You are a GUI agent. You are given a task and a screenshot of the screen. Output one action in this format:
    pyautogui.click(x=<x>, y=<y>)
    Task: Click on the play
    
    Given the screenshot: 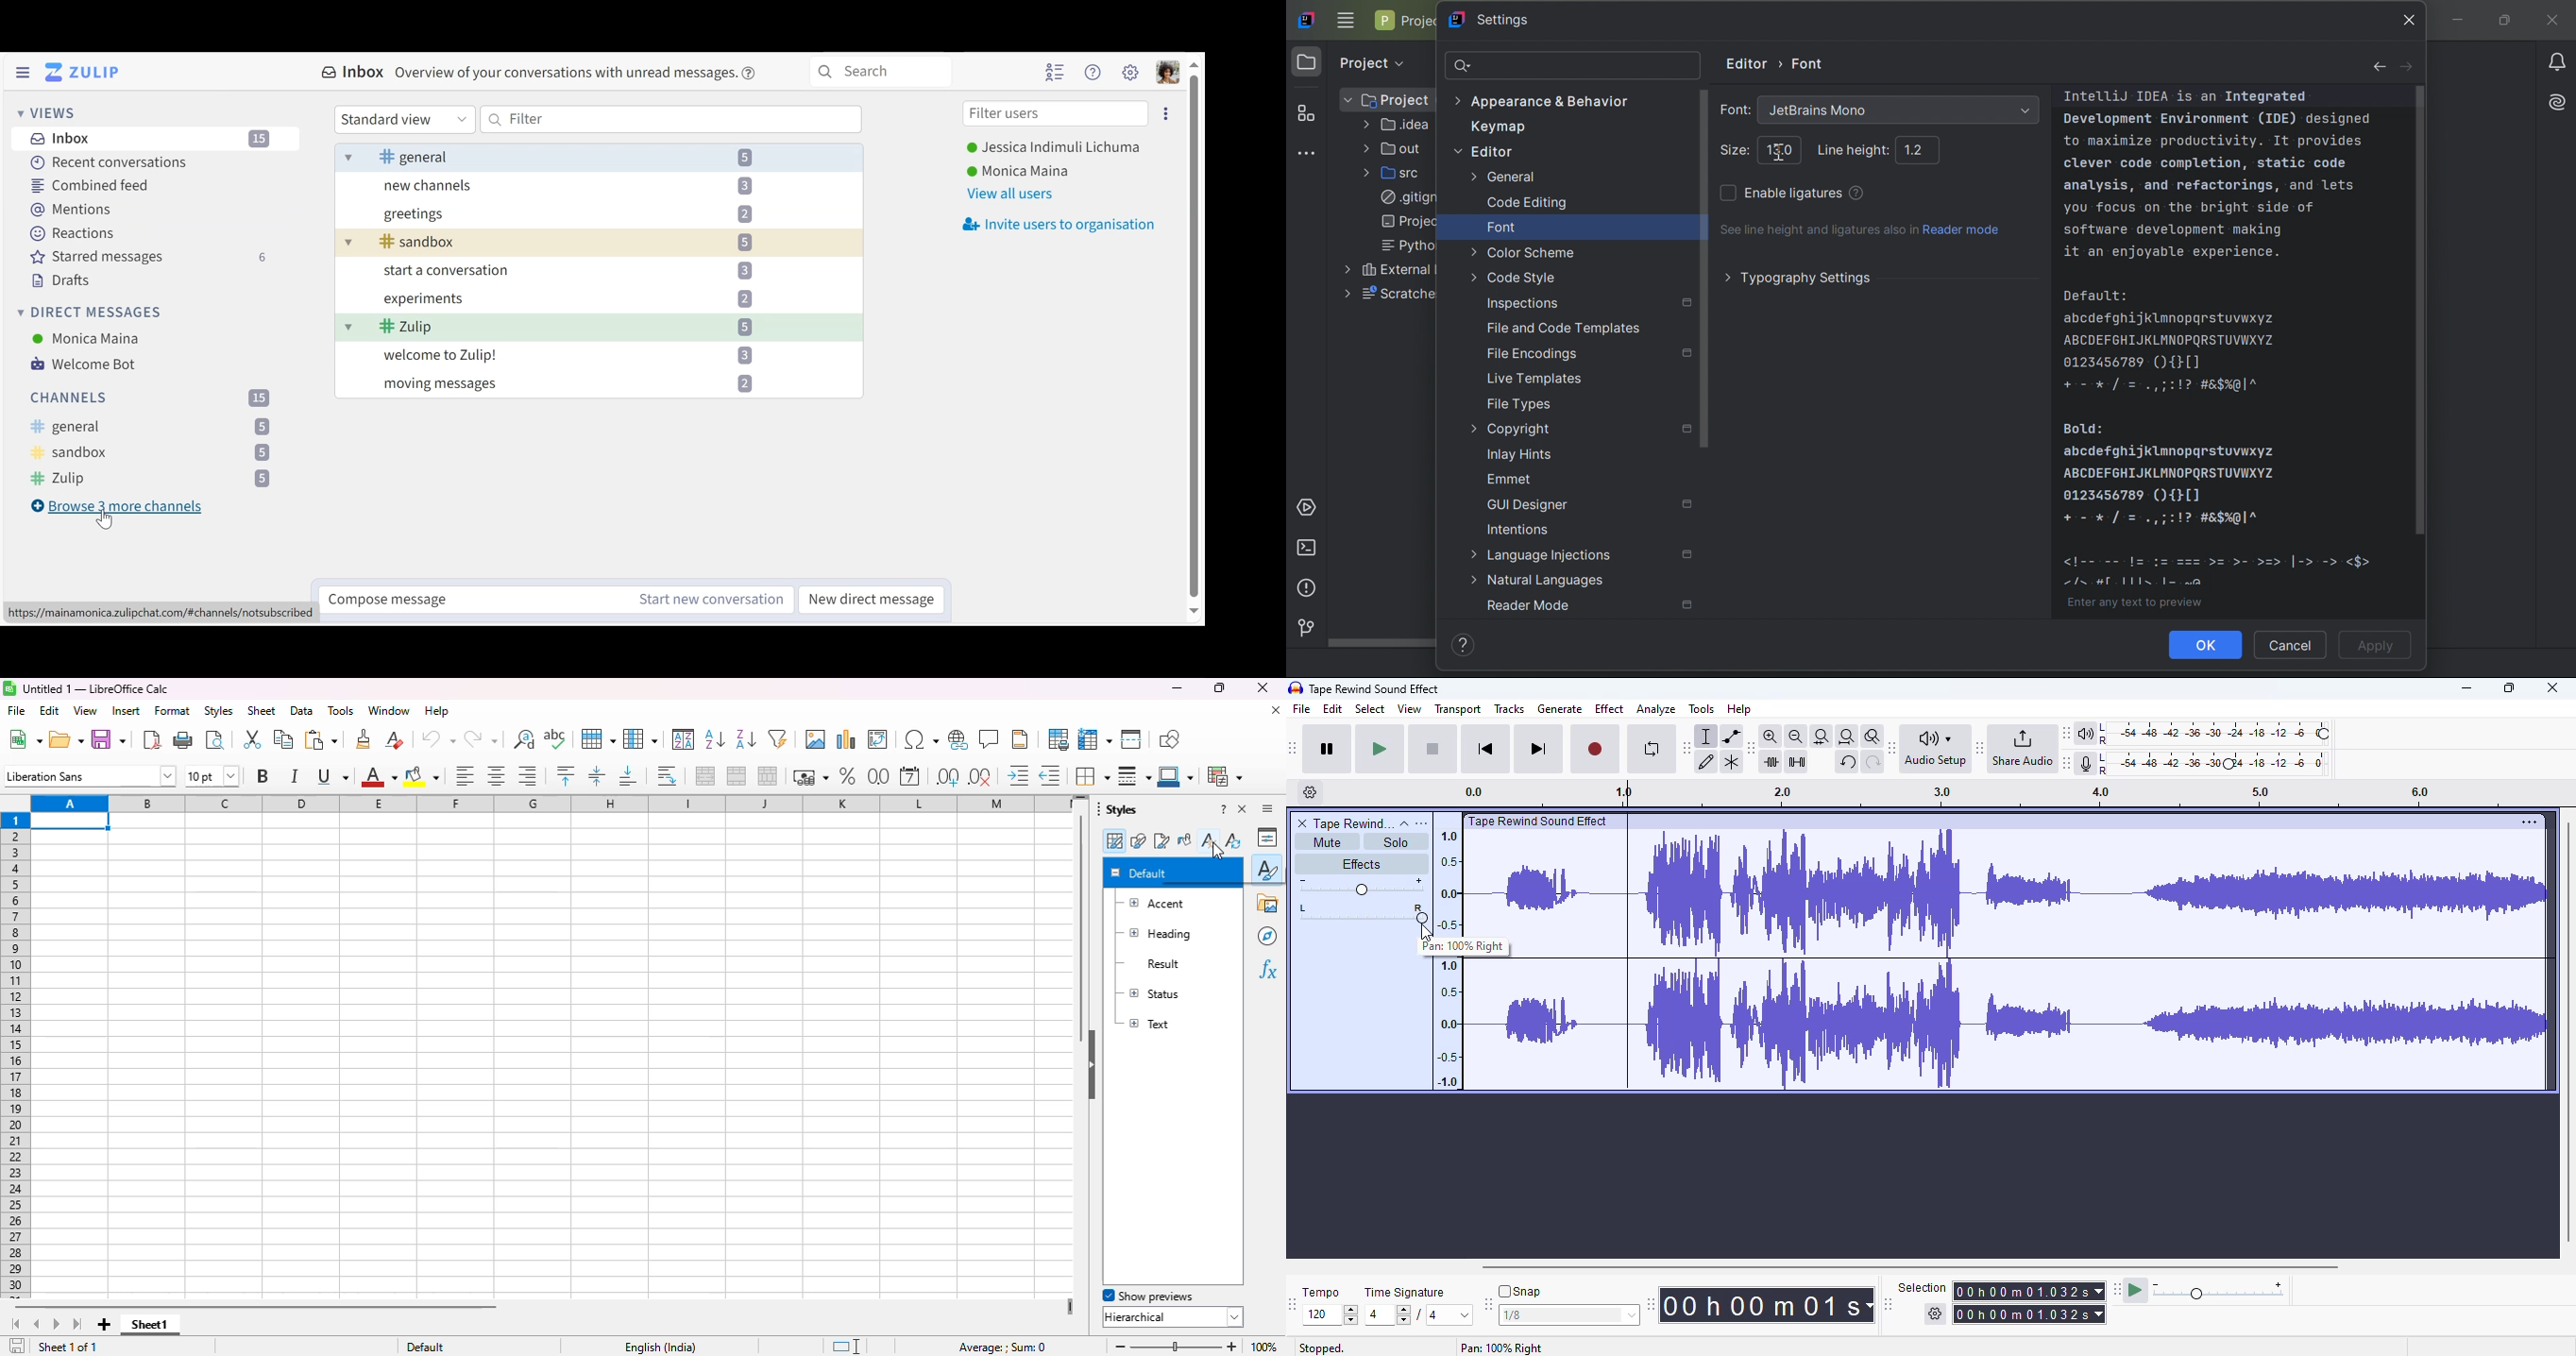 What is the action you would take?
    pyautogui.click(x=1380, y=750)
    